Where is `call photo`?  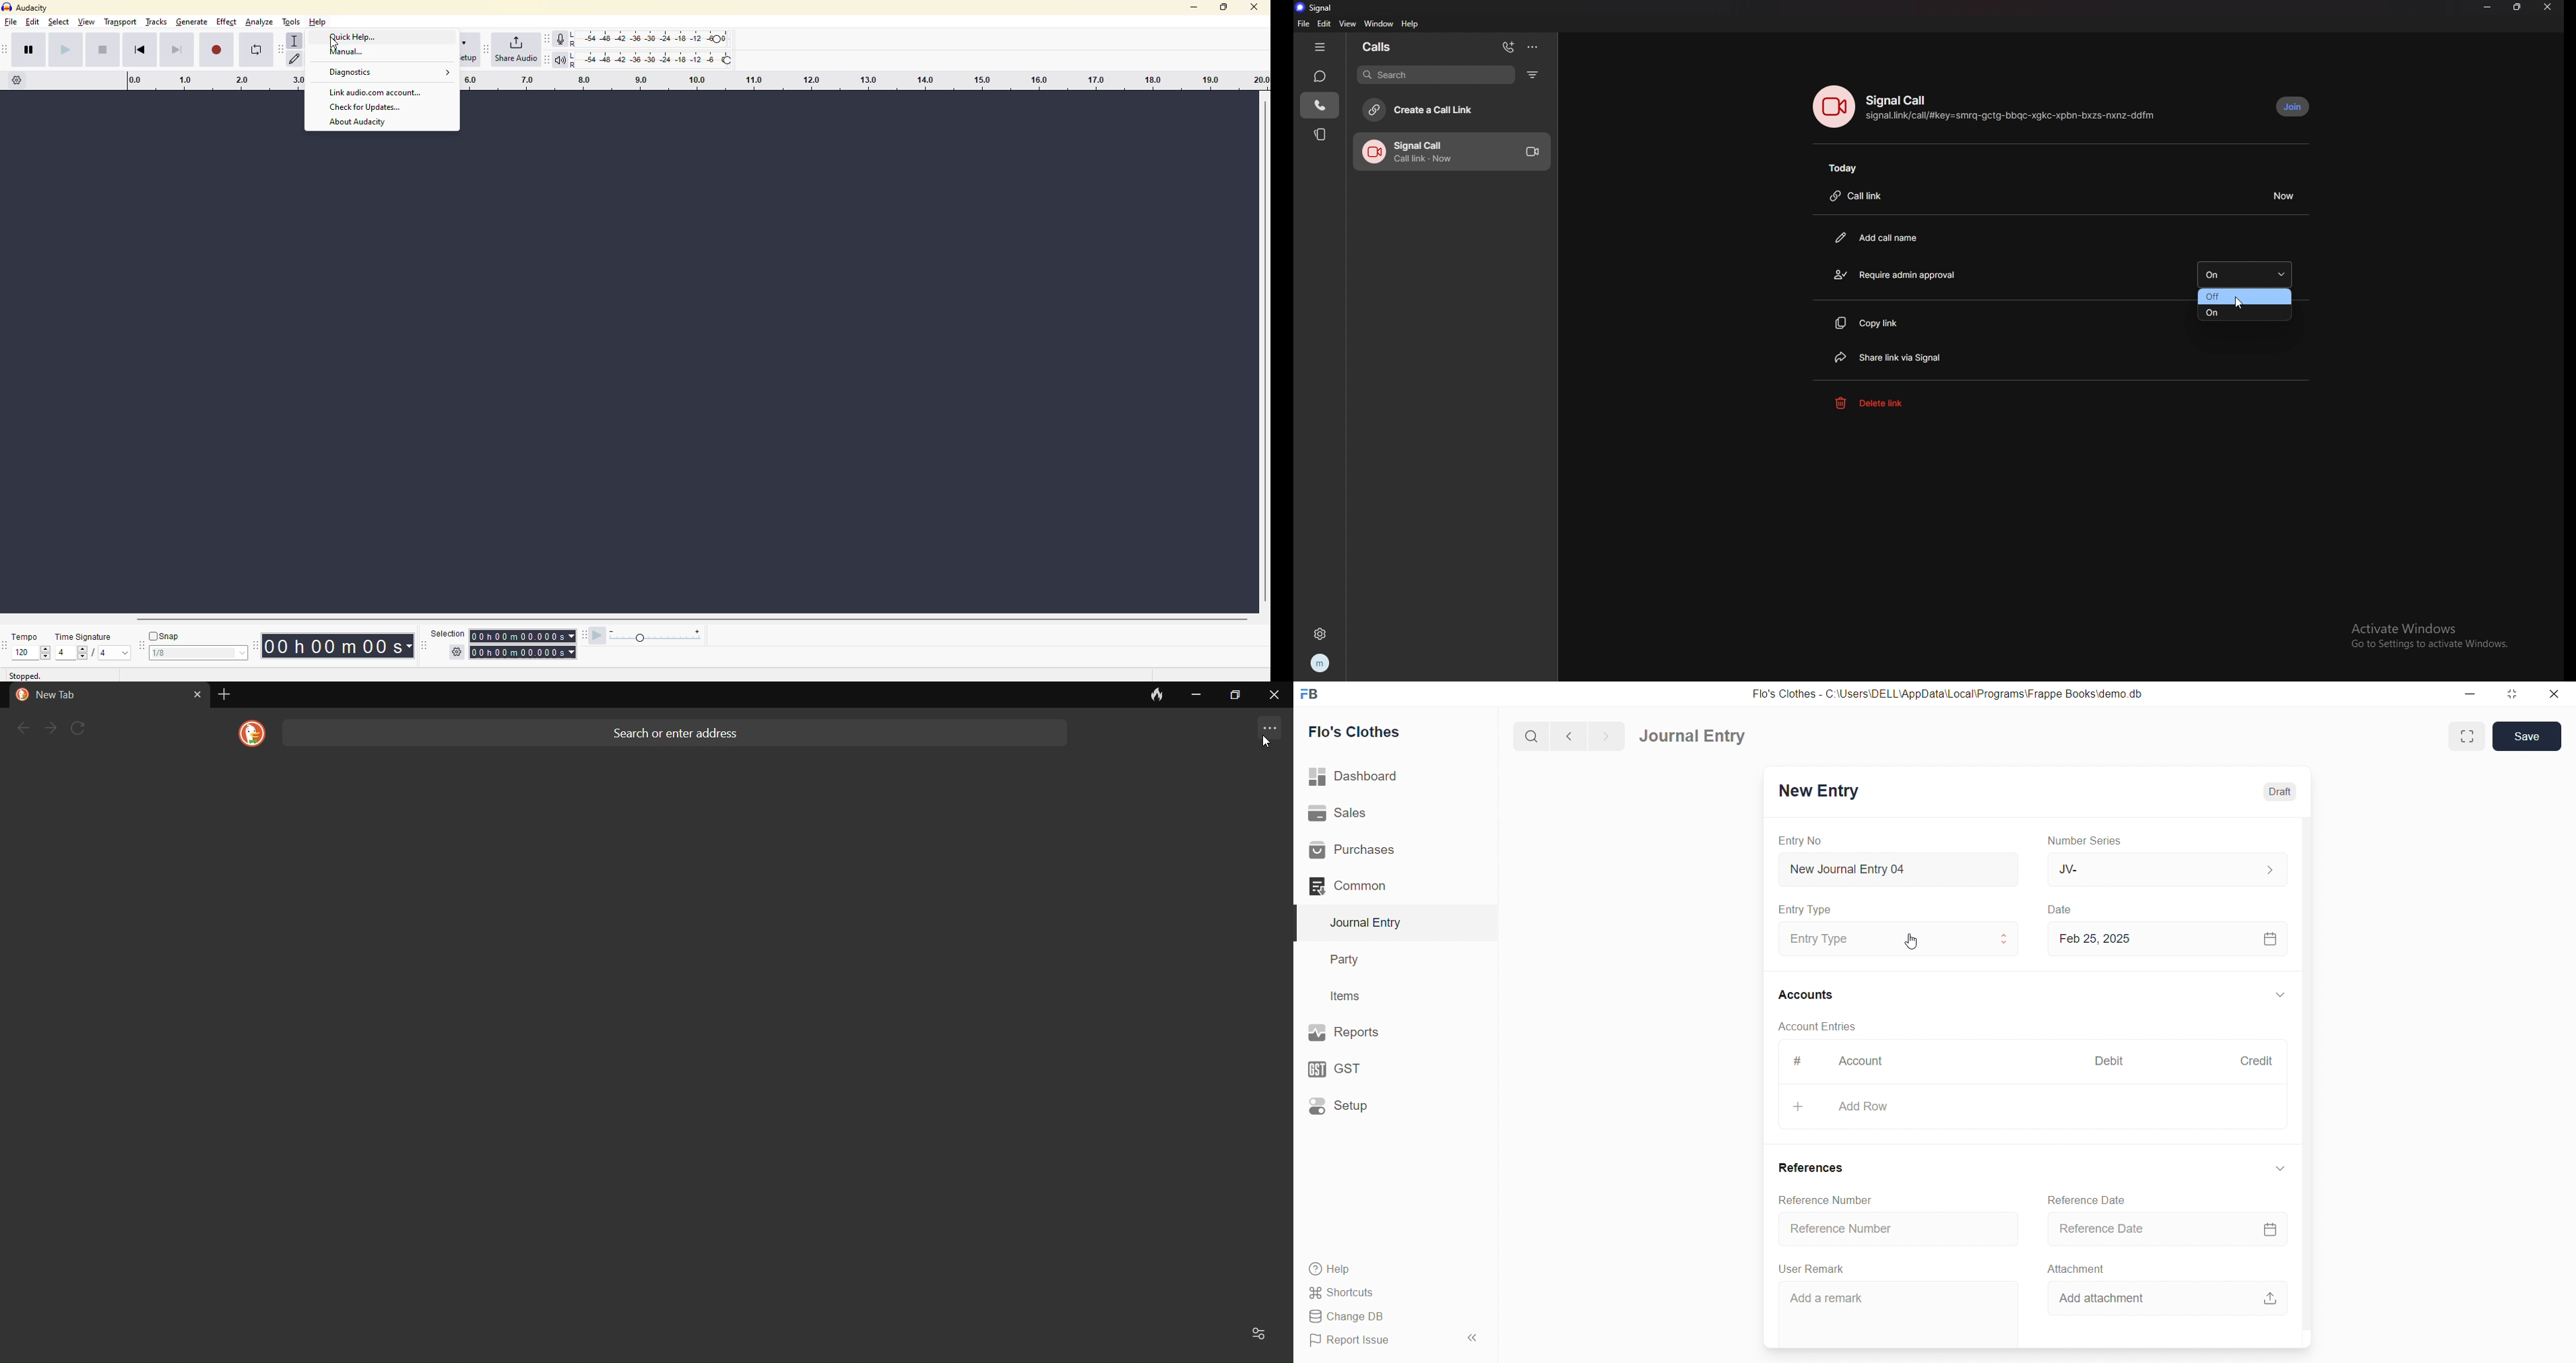
call photo is located at coordinates (1835, 106).